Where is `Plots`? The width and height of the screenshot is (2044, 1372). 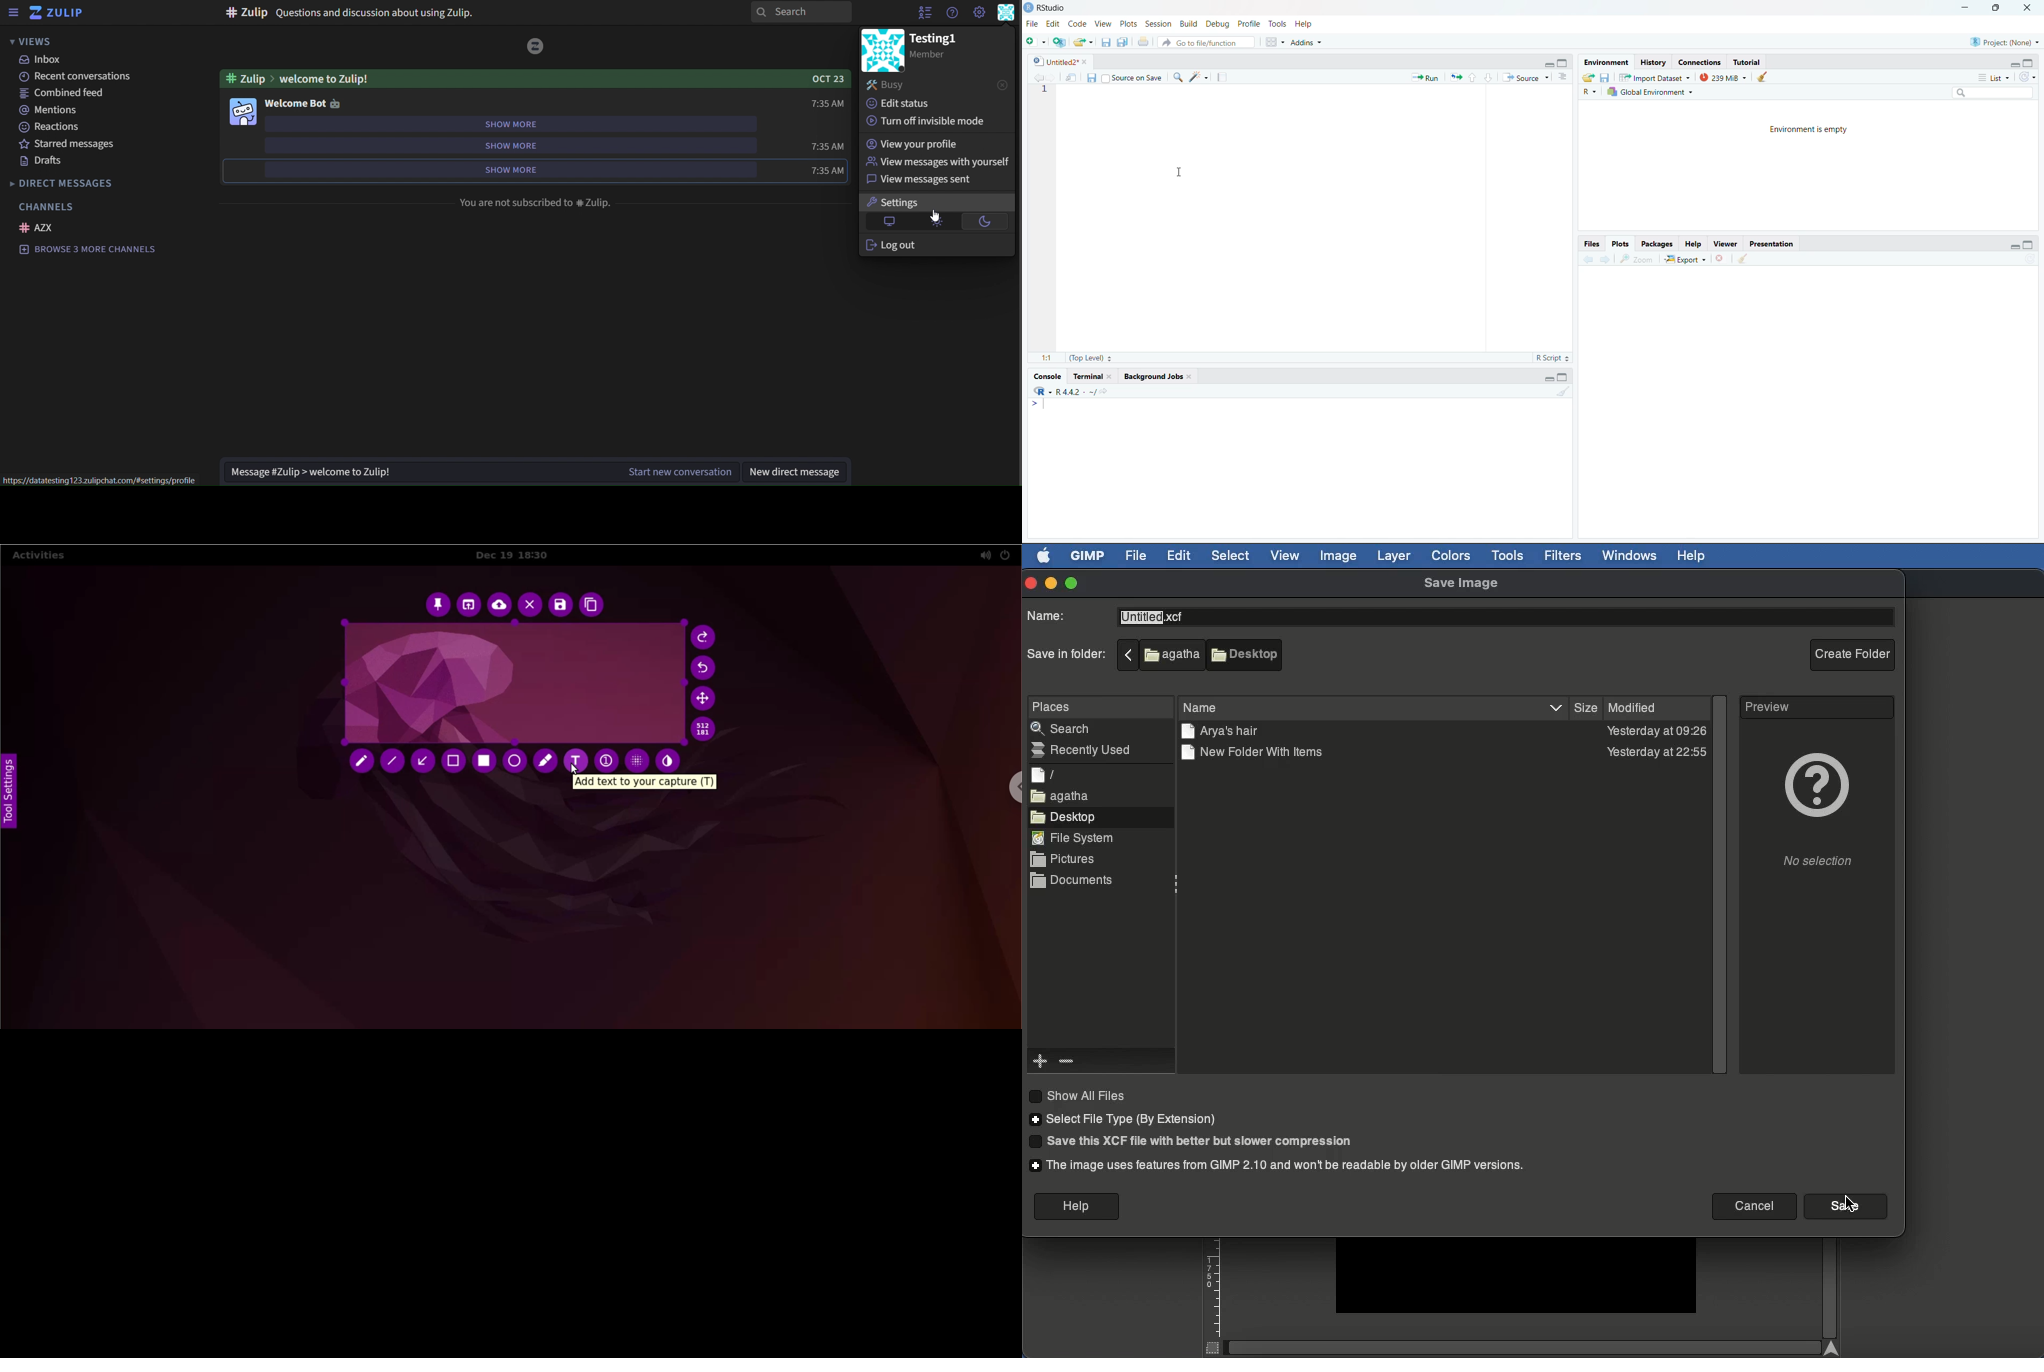
Plots is located at coordinates (1129, 23).